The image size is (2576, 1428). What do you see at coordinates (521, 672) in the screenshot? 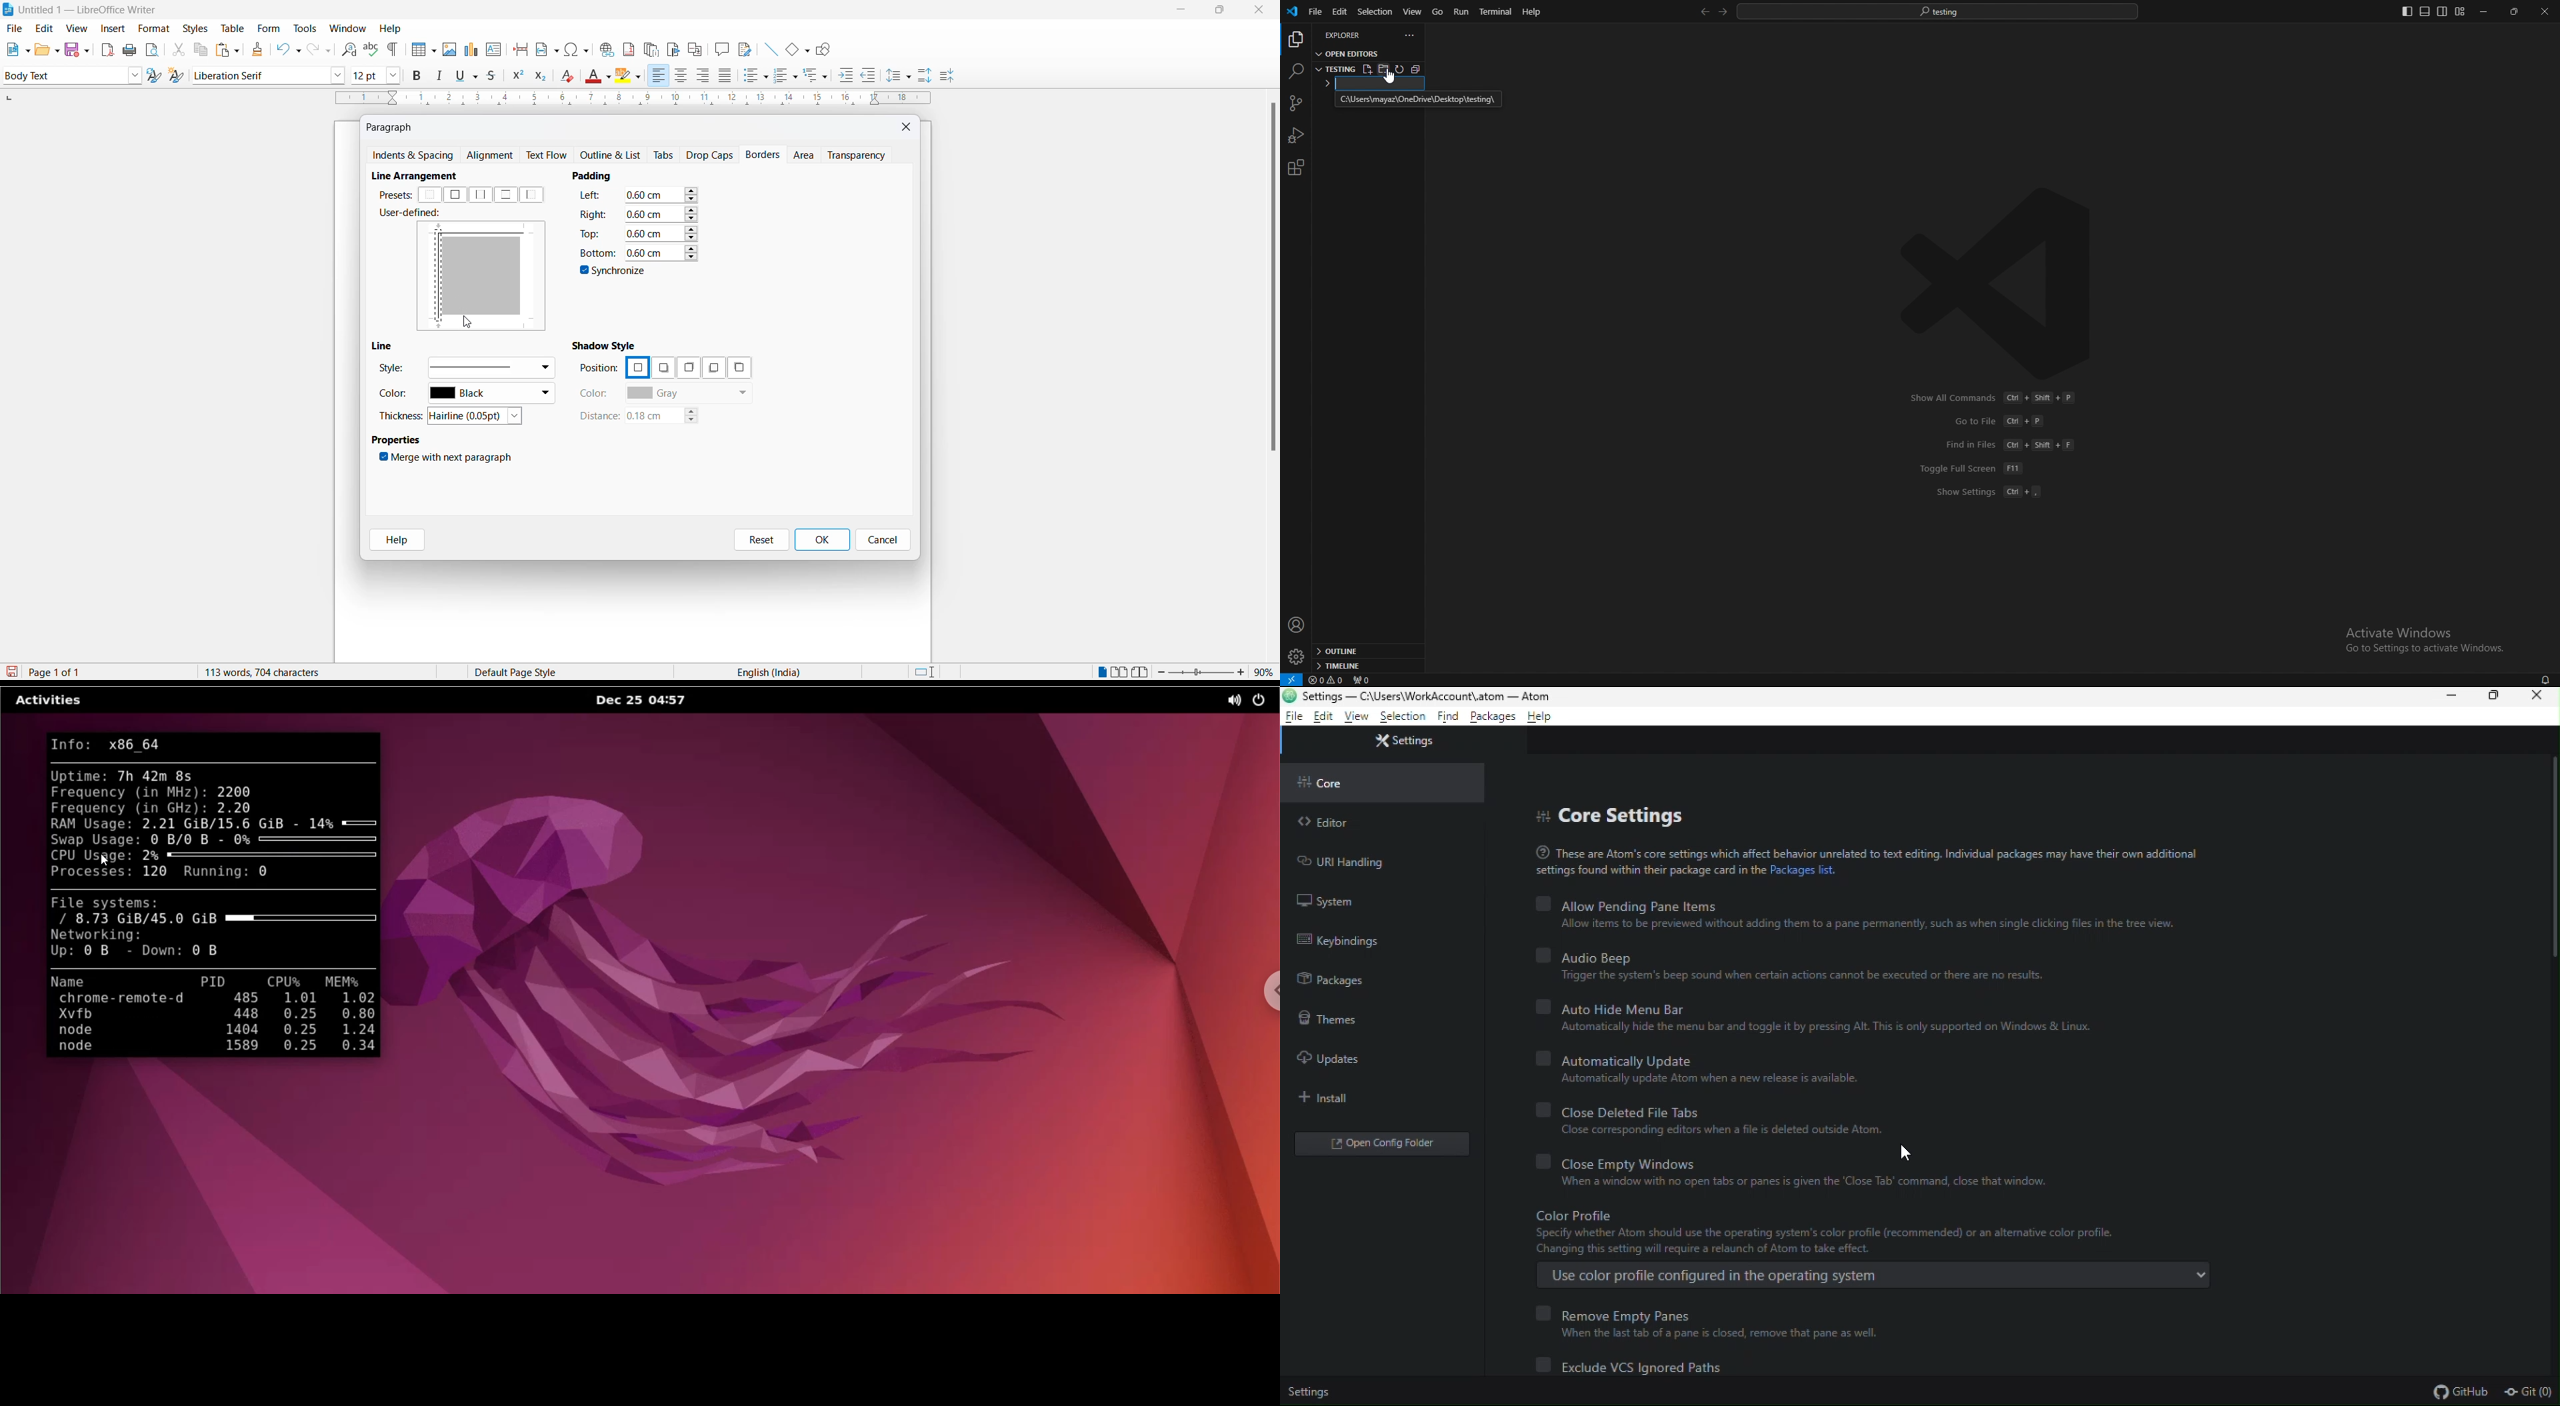
I see `page style` at bounding box center [521, 672].